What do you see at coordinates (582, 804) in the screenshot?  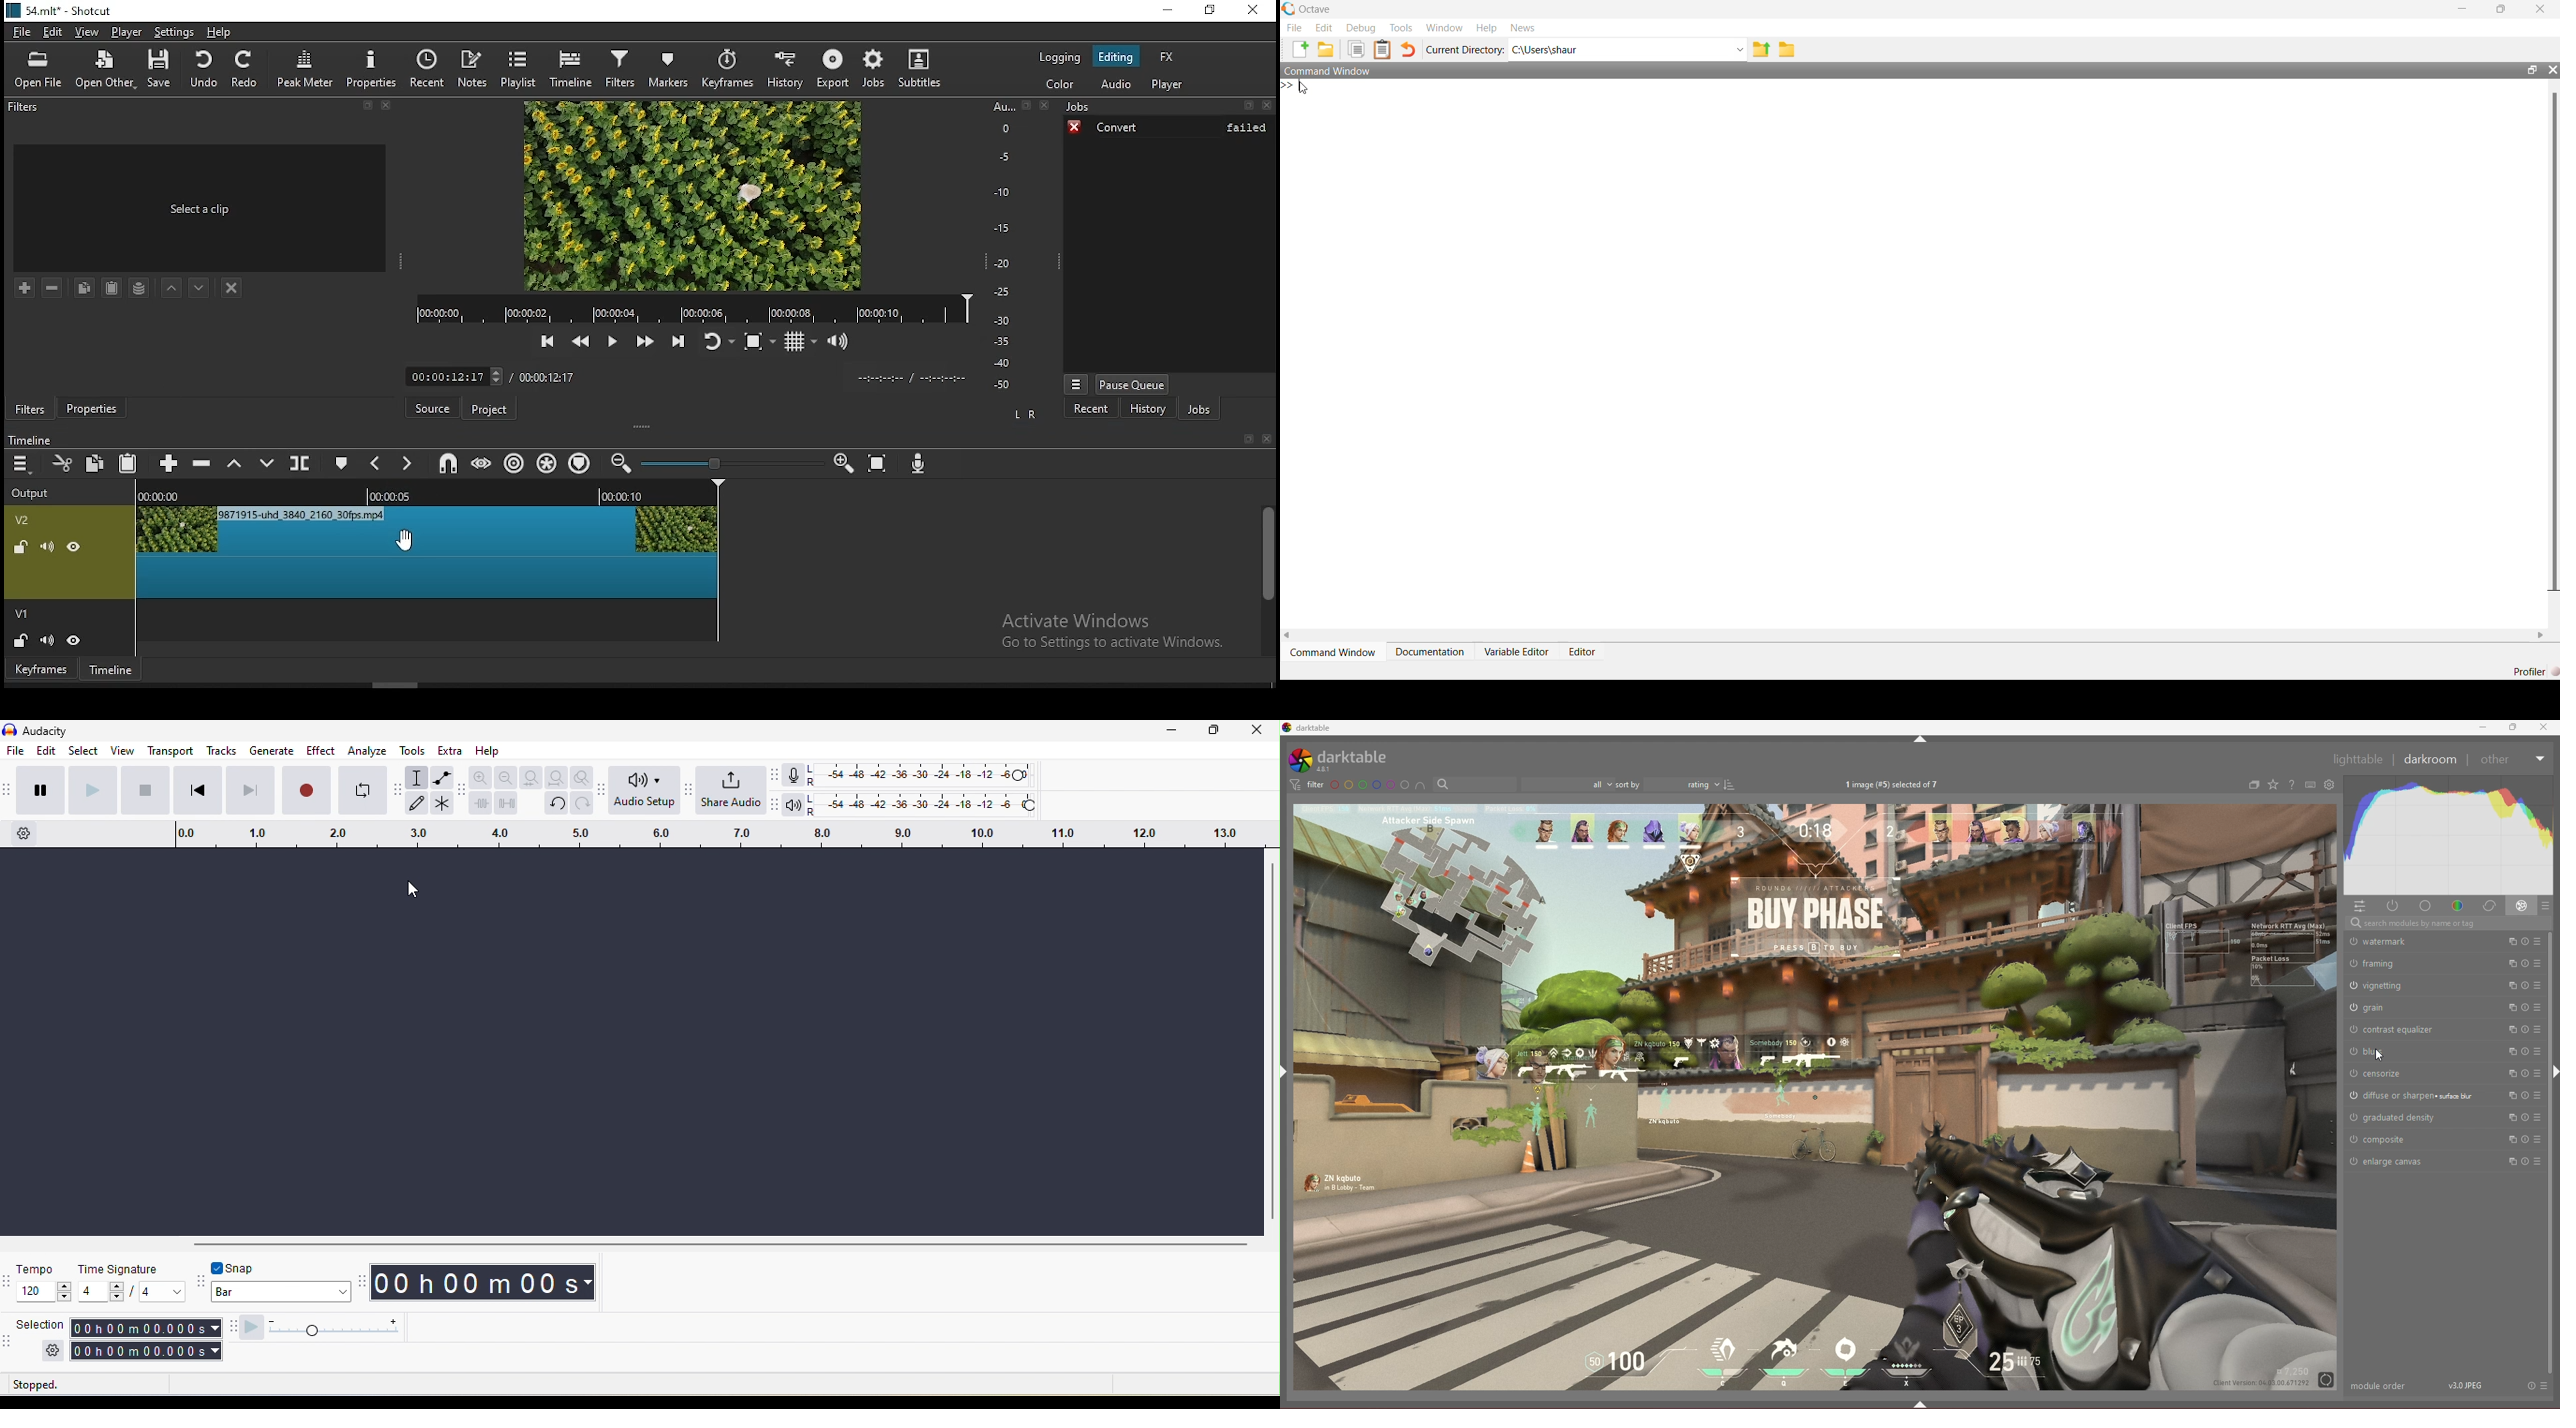 I see `redo` at bounding box center [582, 804].